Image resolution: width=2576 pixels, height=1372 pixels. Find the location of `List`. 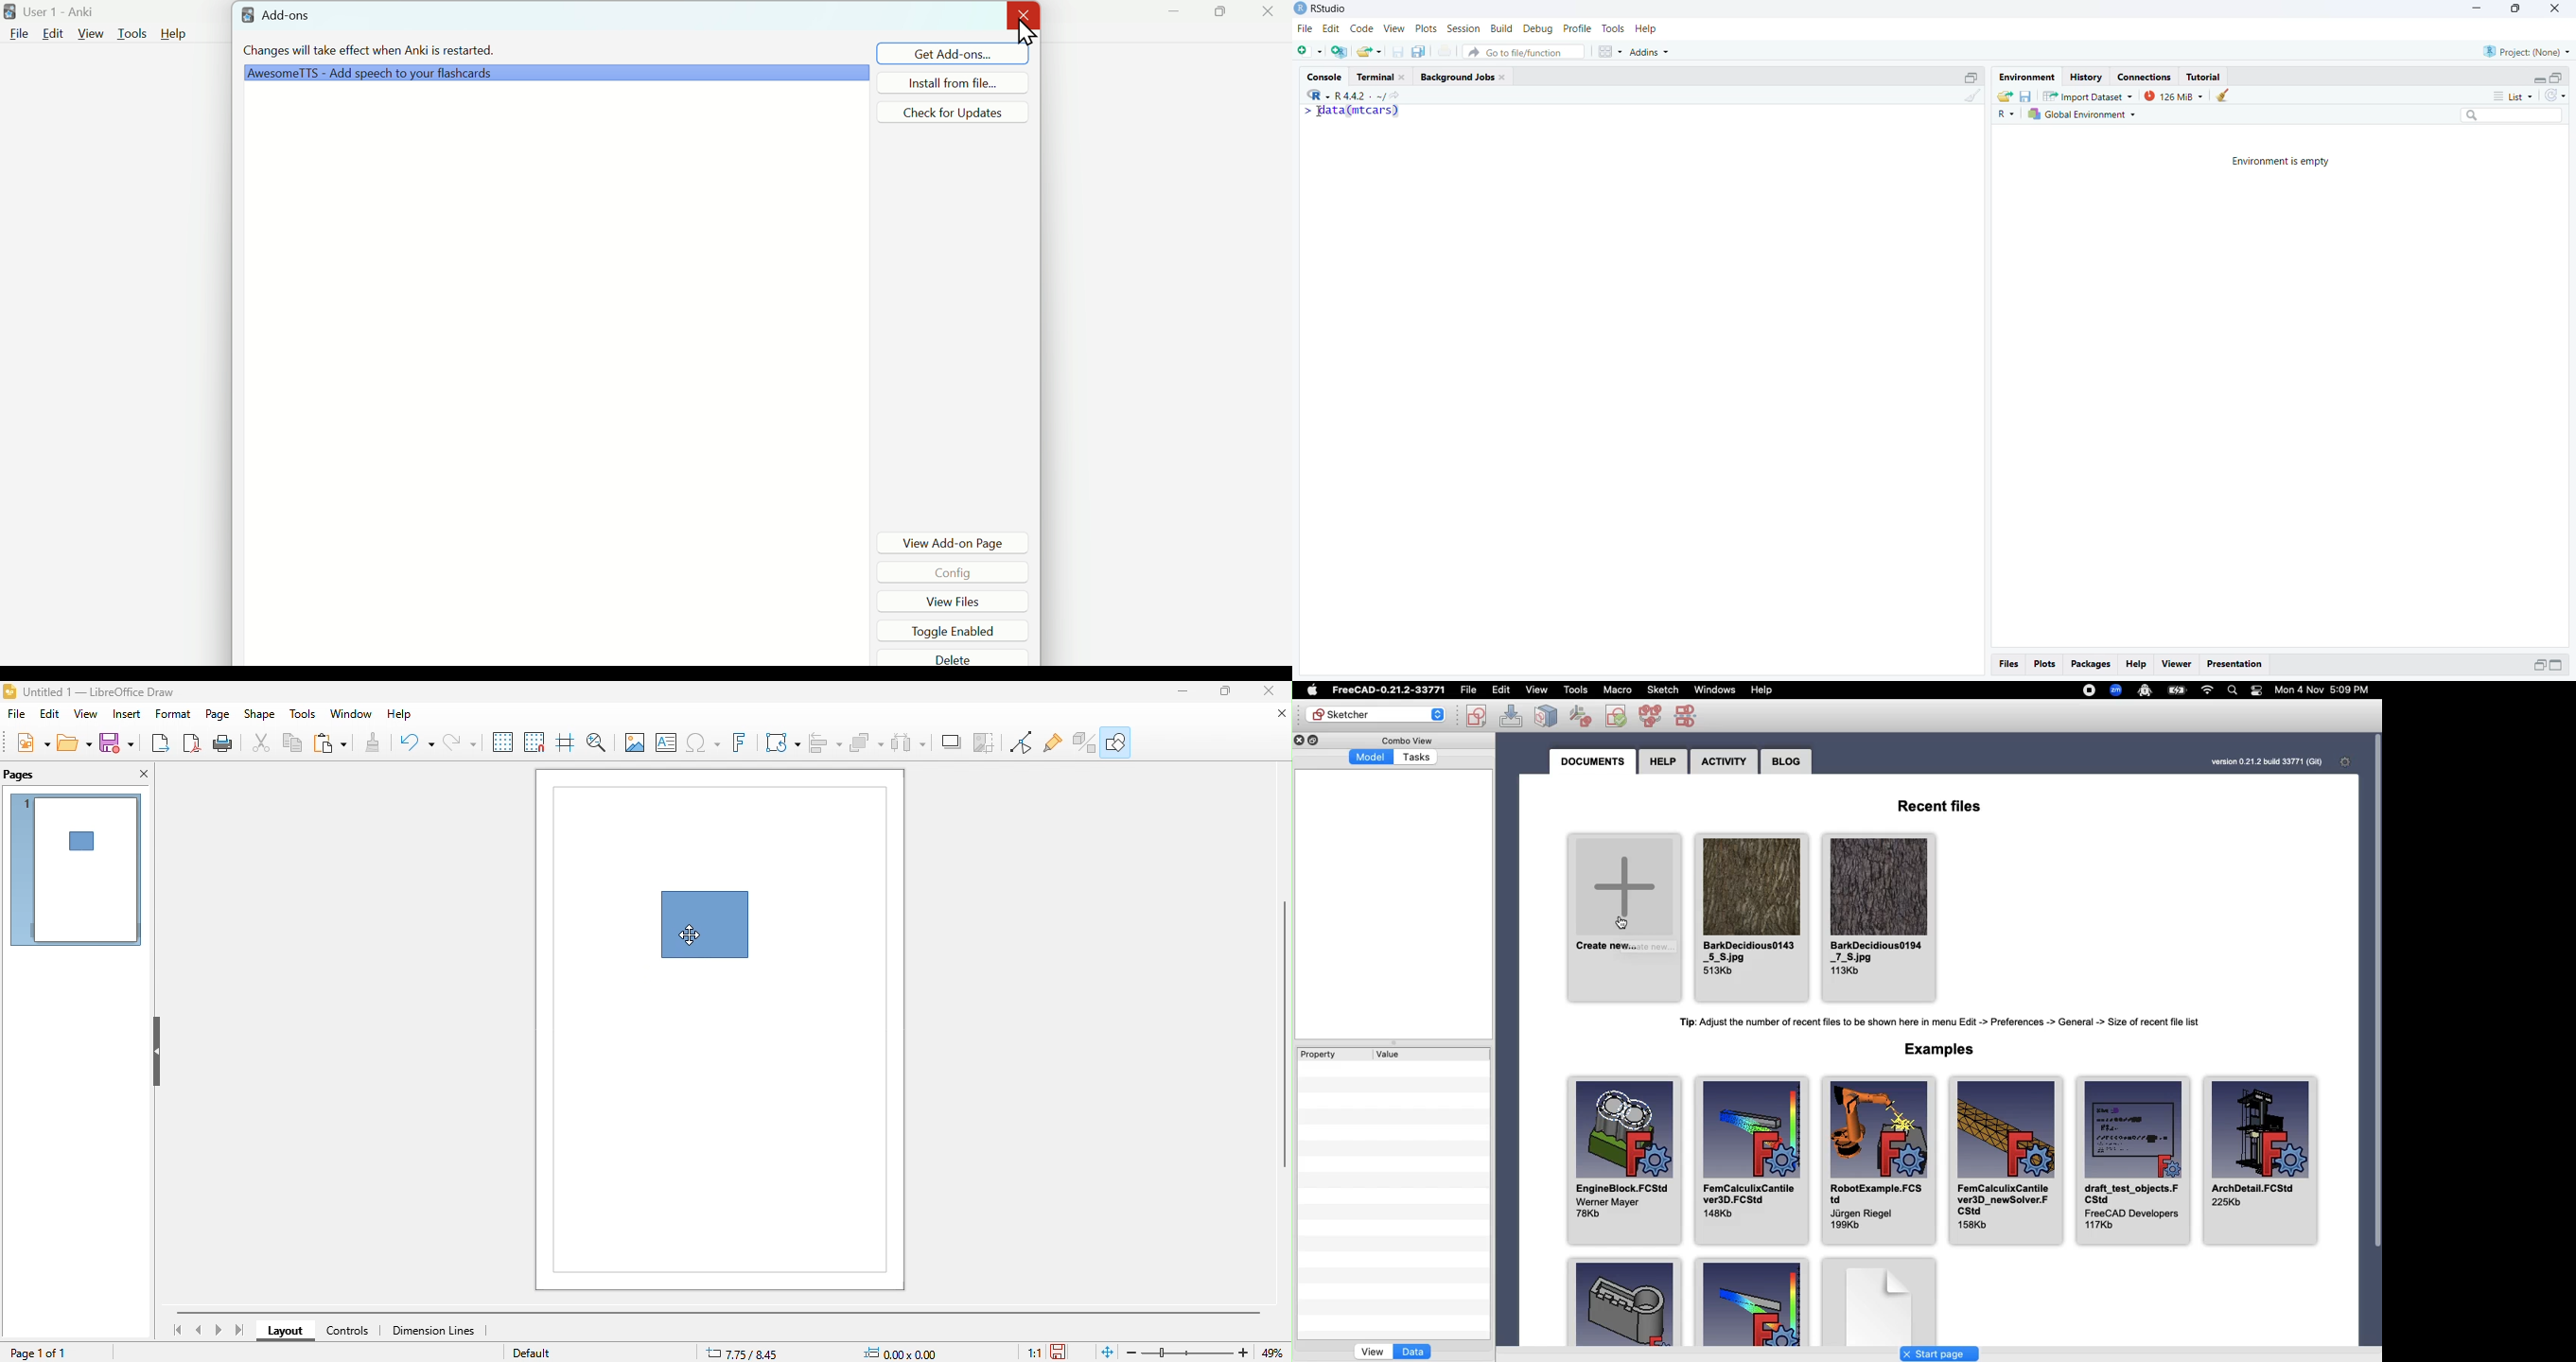

List is located at coordinates (2513, 95).